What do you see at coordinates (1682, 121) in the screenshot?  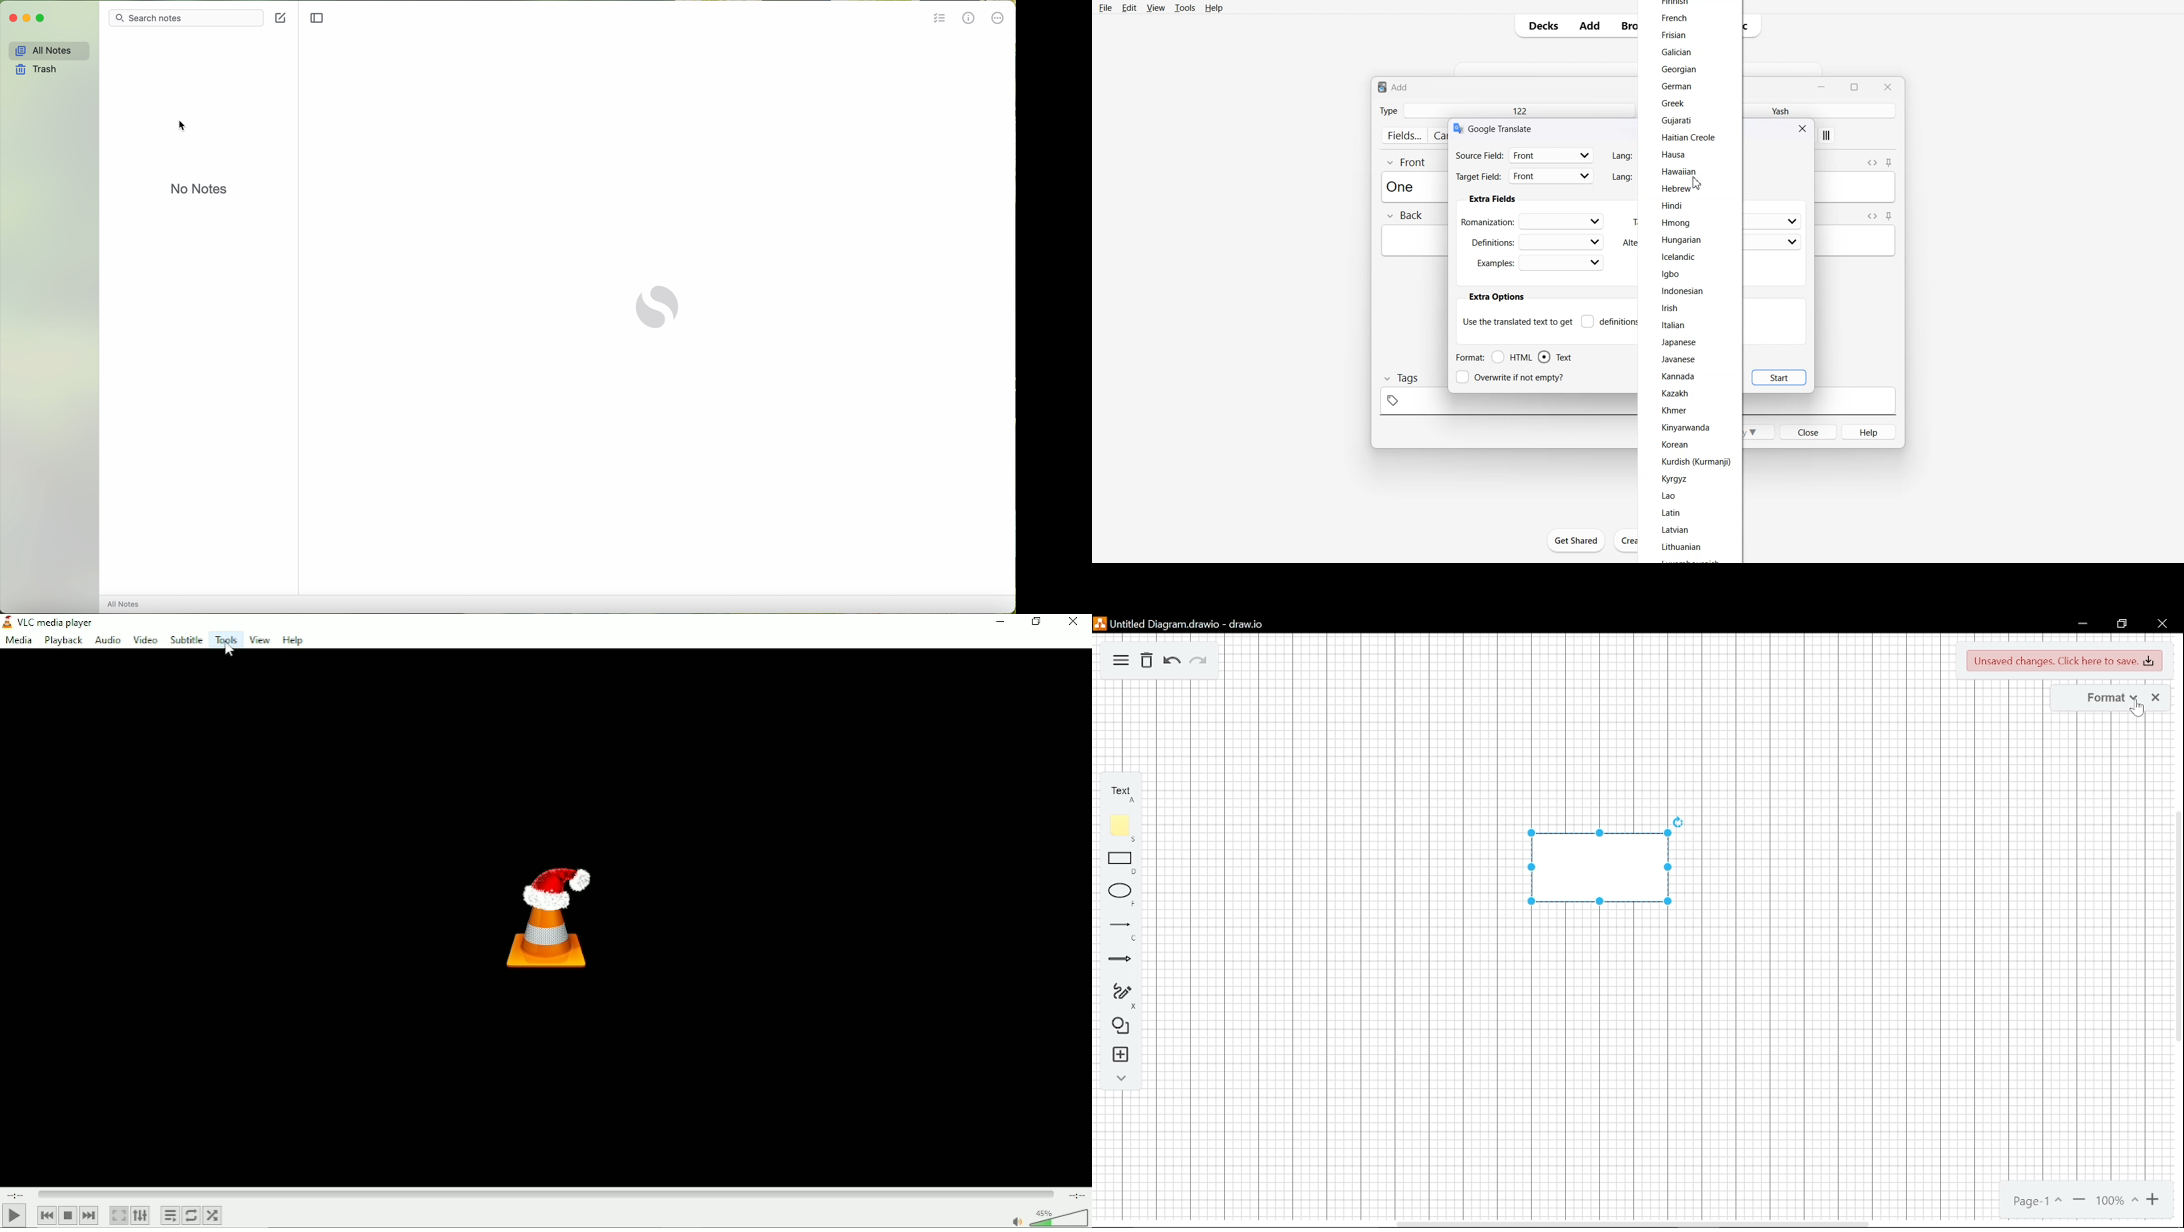 I see `Gujarati` at bounding box center [1682, 121].